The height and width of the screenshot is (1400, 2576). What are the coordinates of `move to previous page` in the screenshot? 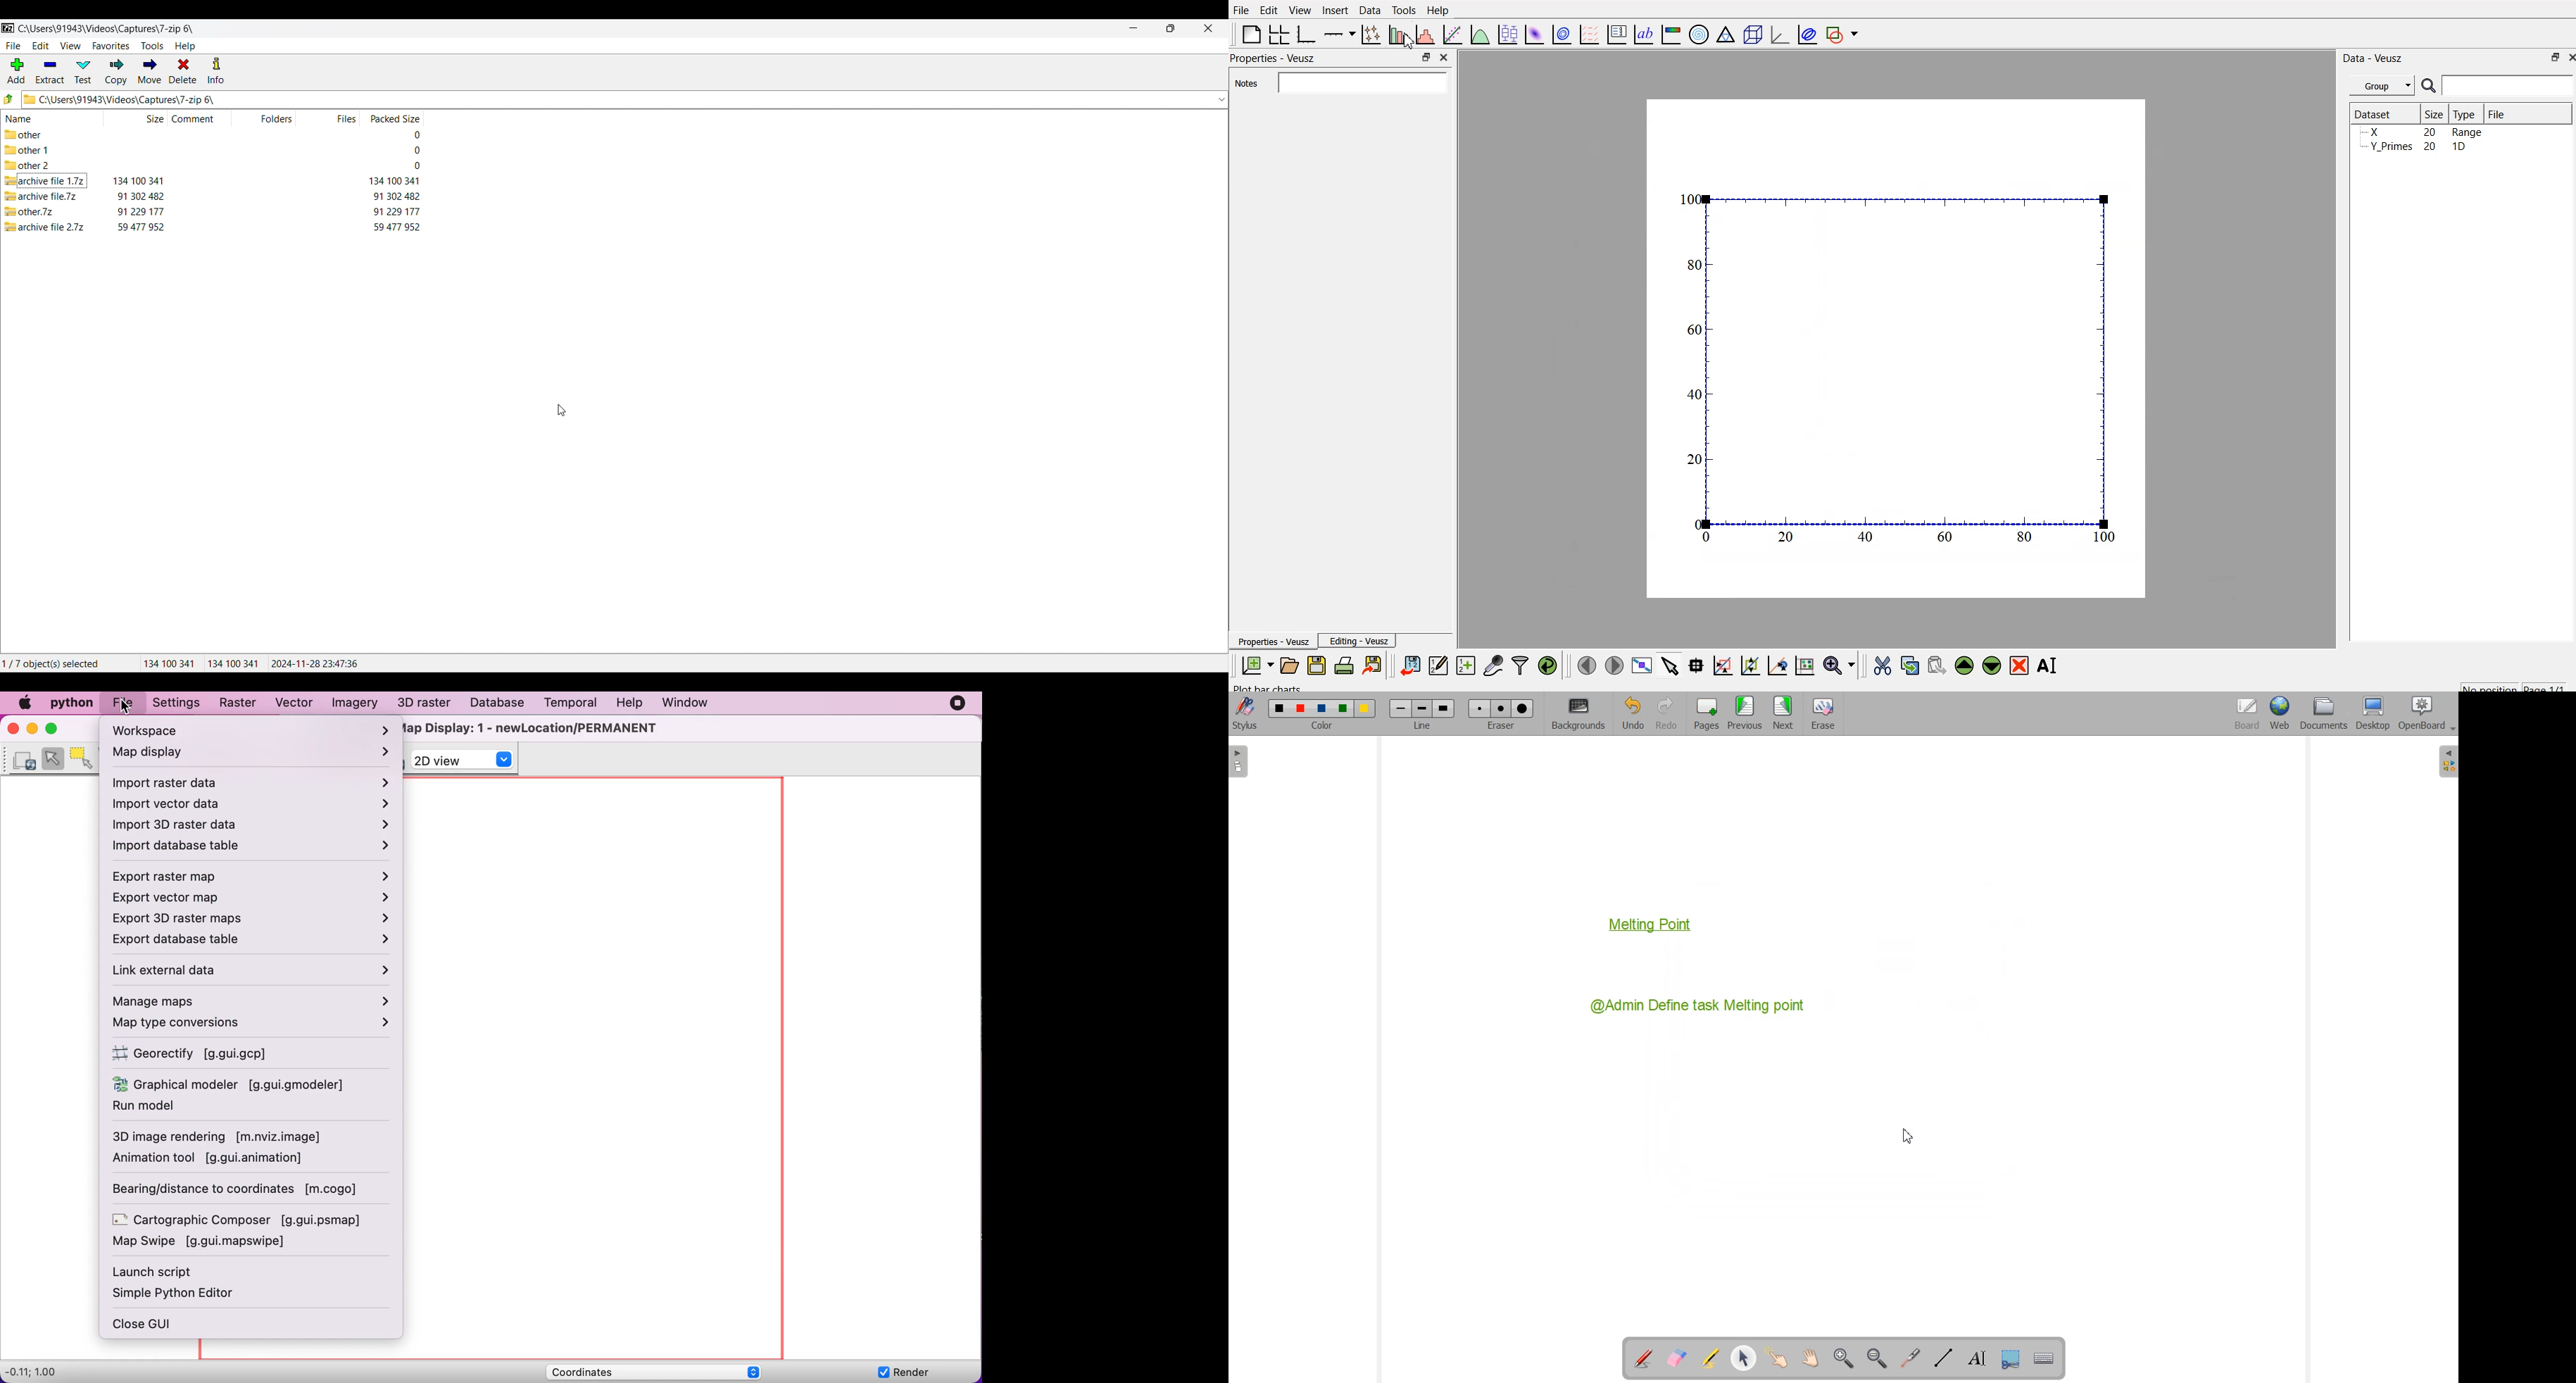 It's located at (1585, 665).